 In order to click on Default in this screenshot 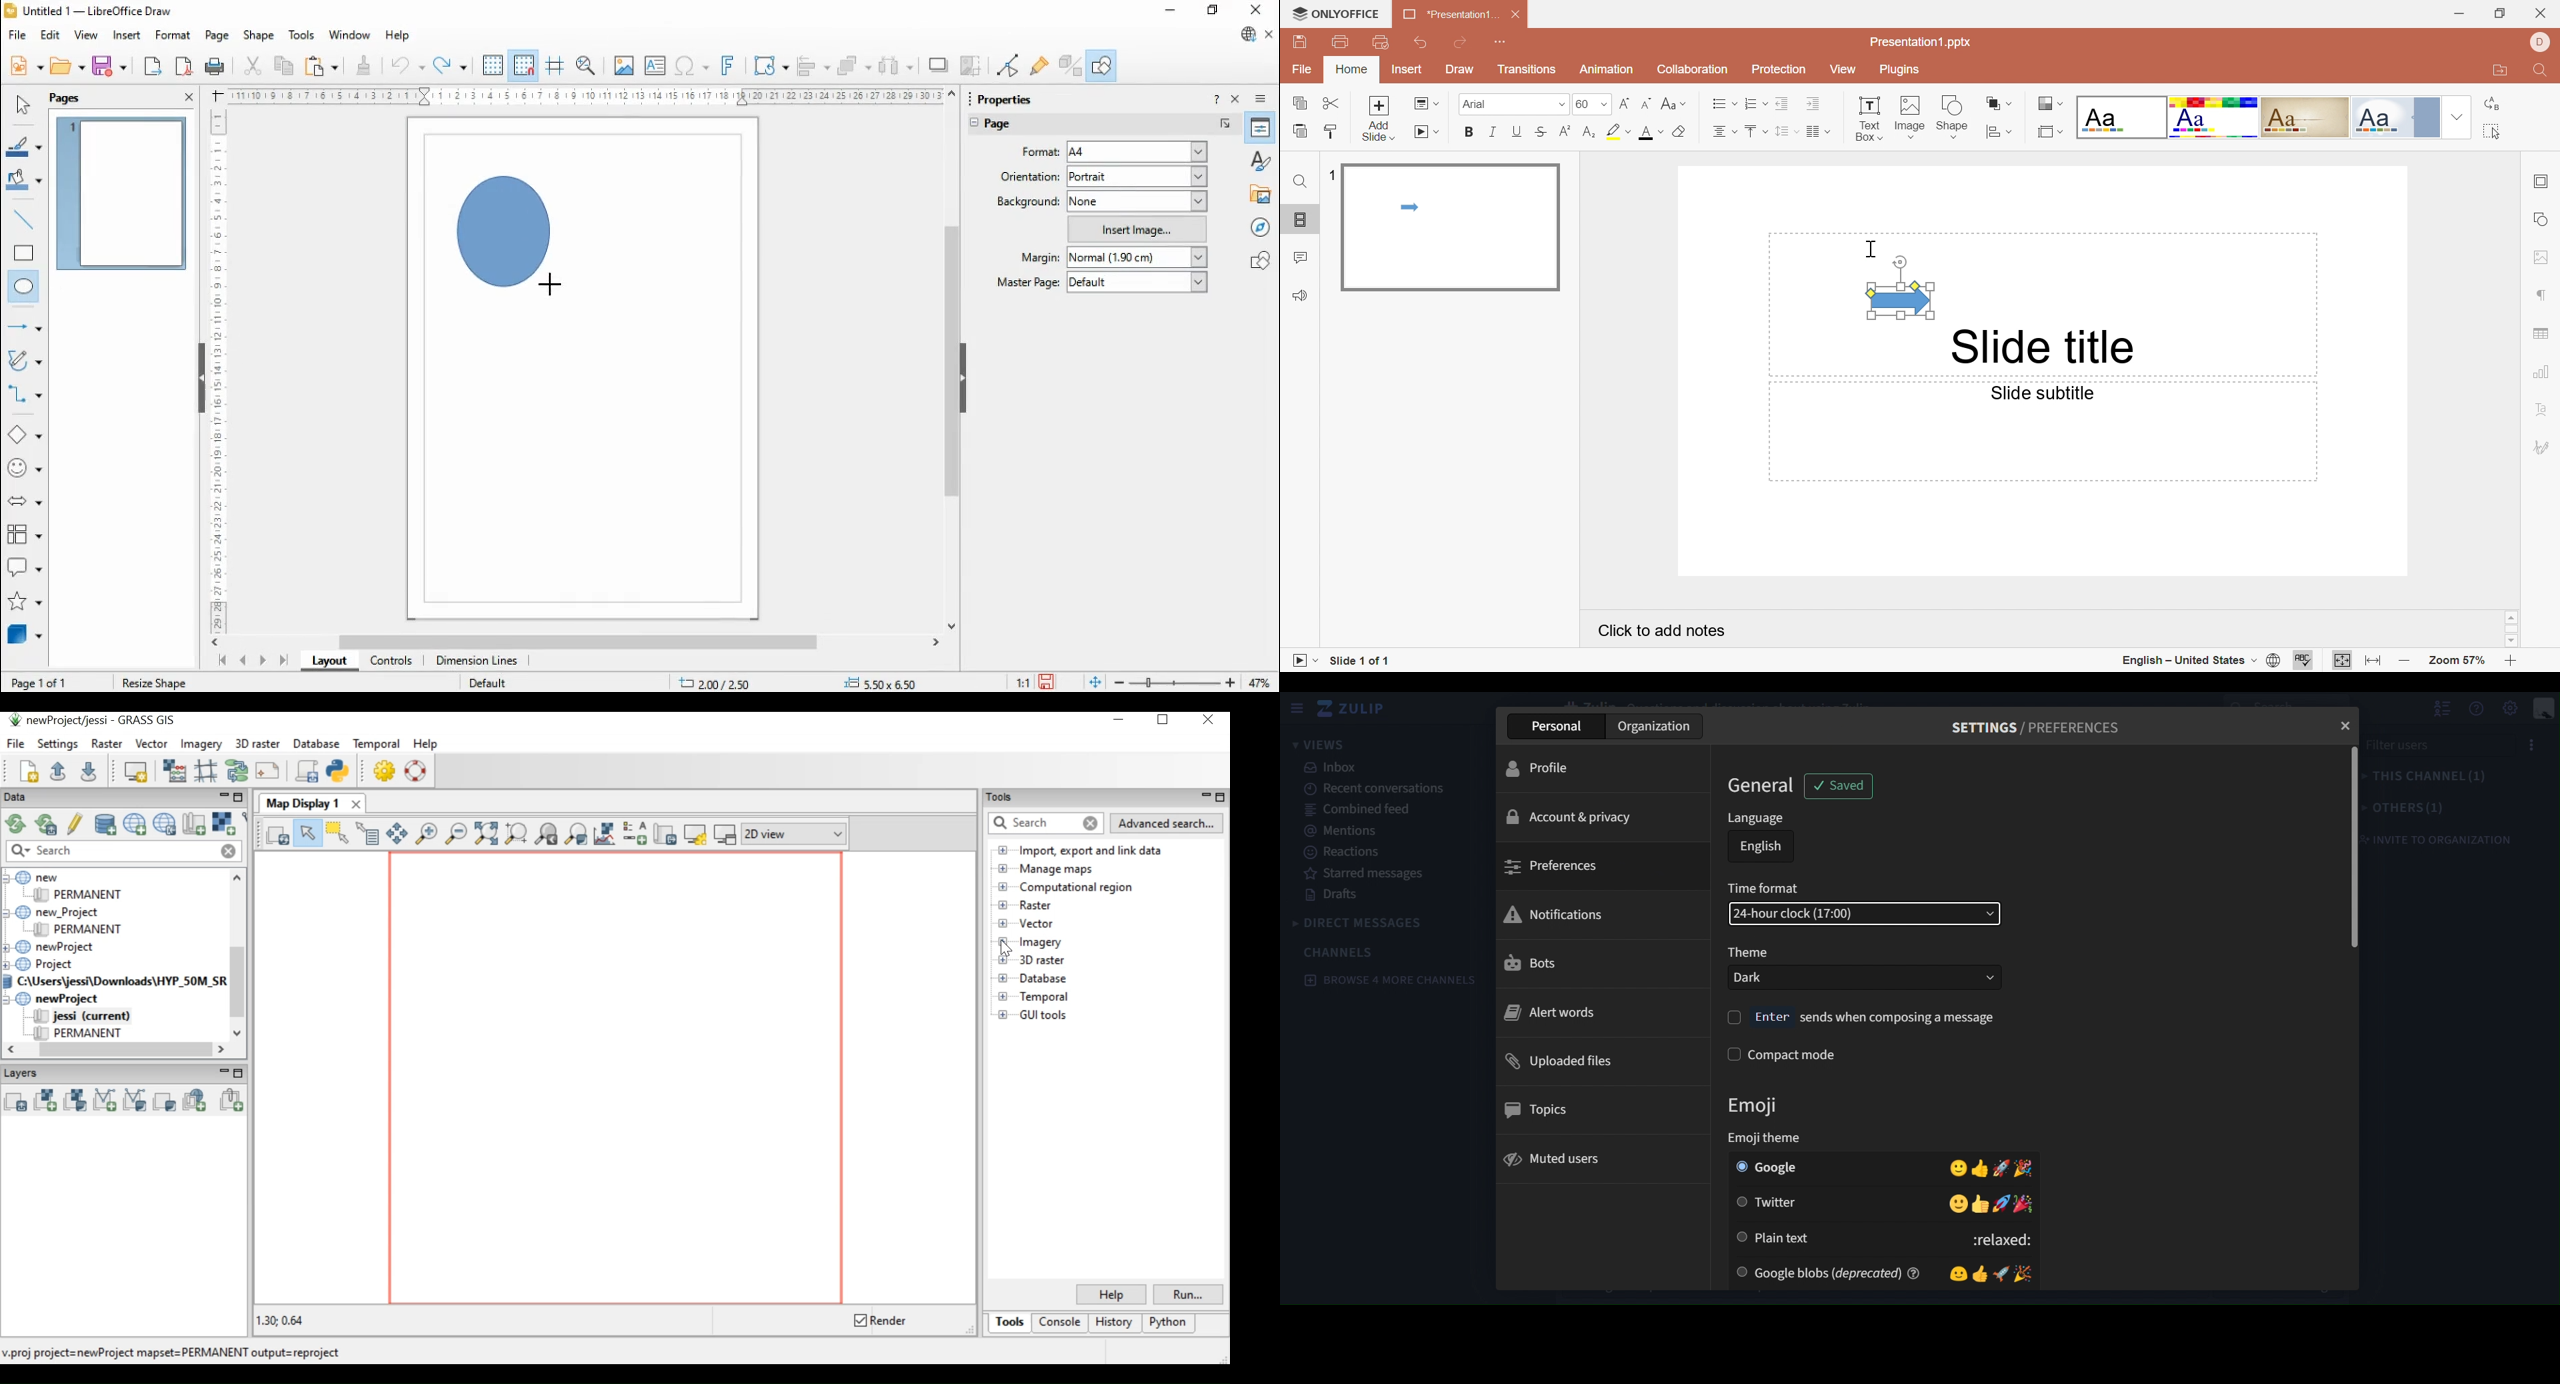, I will do `click(487, 681)`.